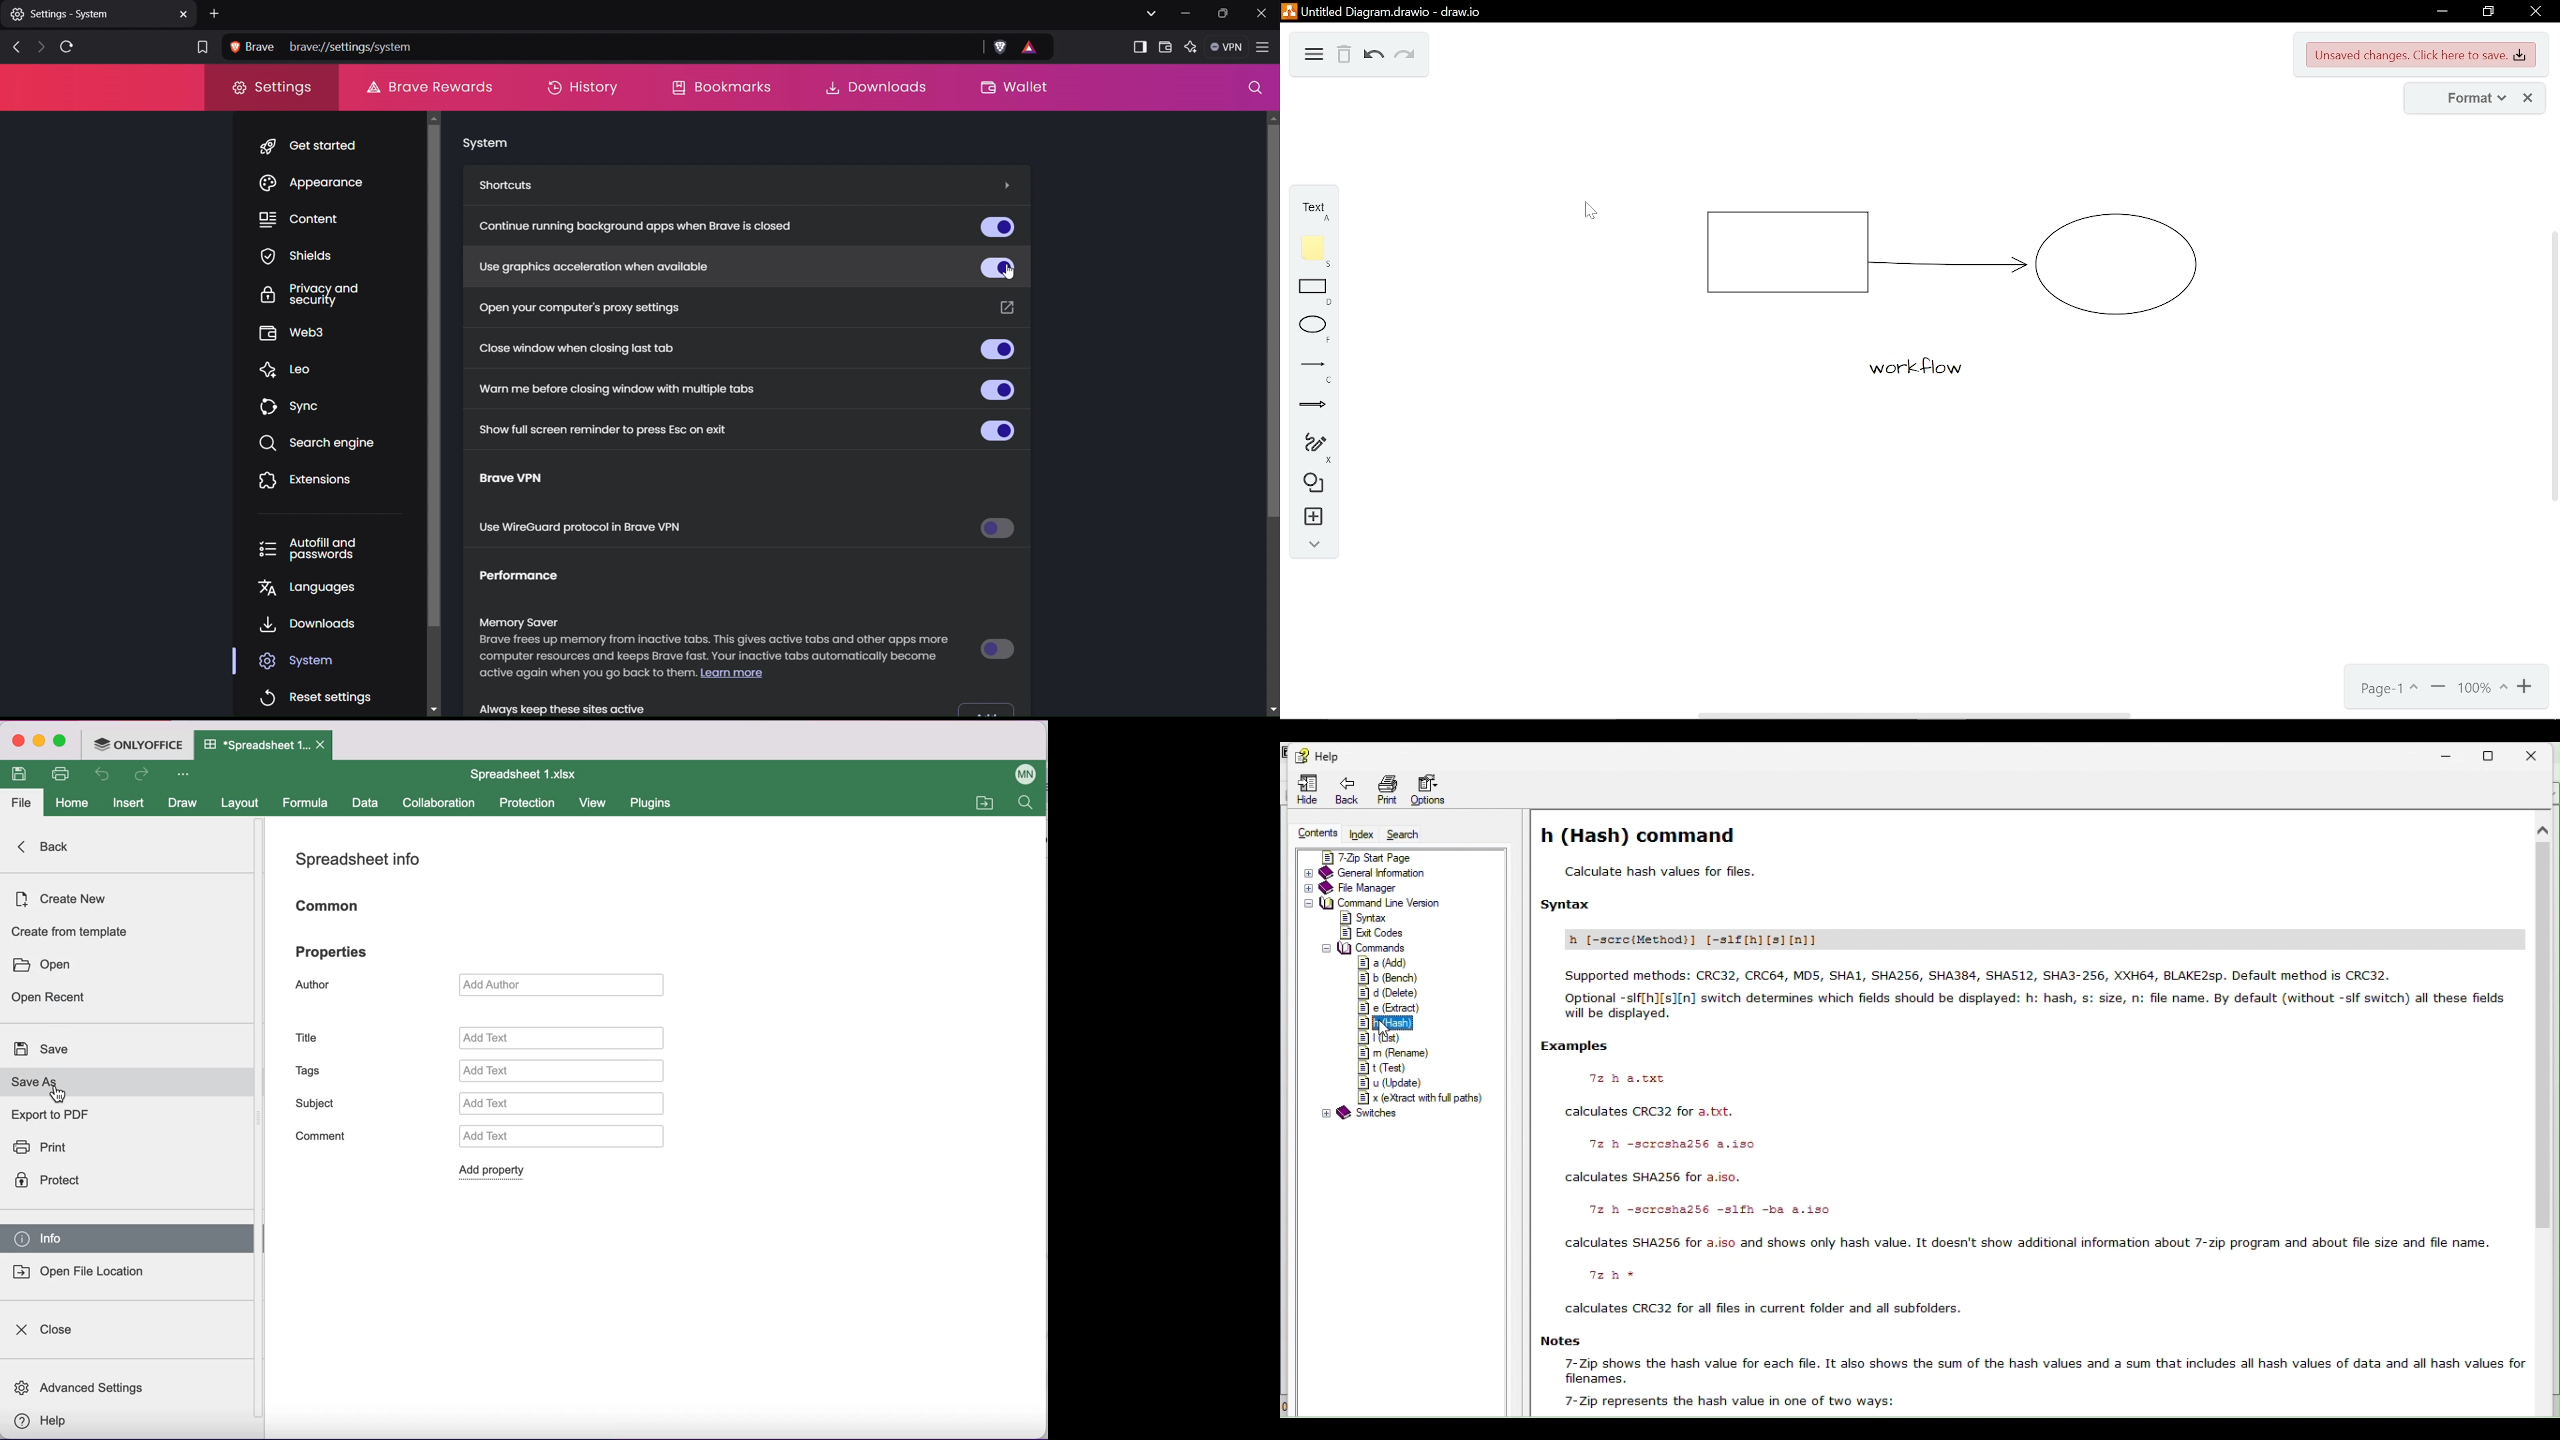 Image resolution: width=2576 pixels, height=1456 pixels. I want to click on Options, so click(1432, 787).